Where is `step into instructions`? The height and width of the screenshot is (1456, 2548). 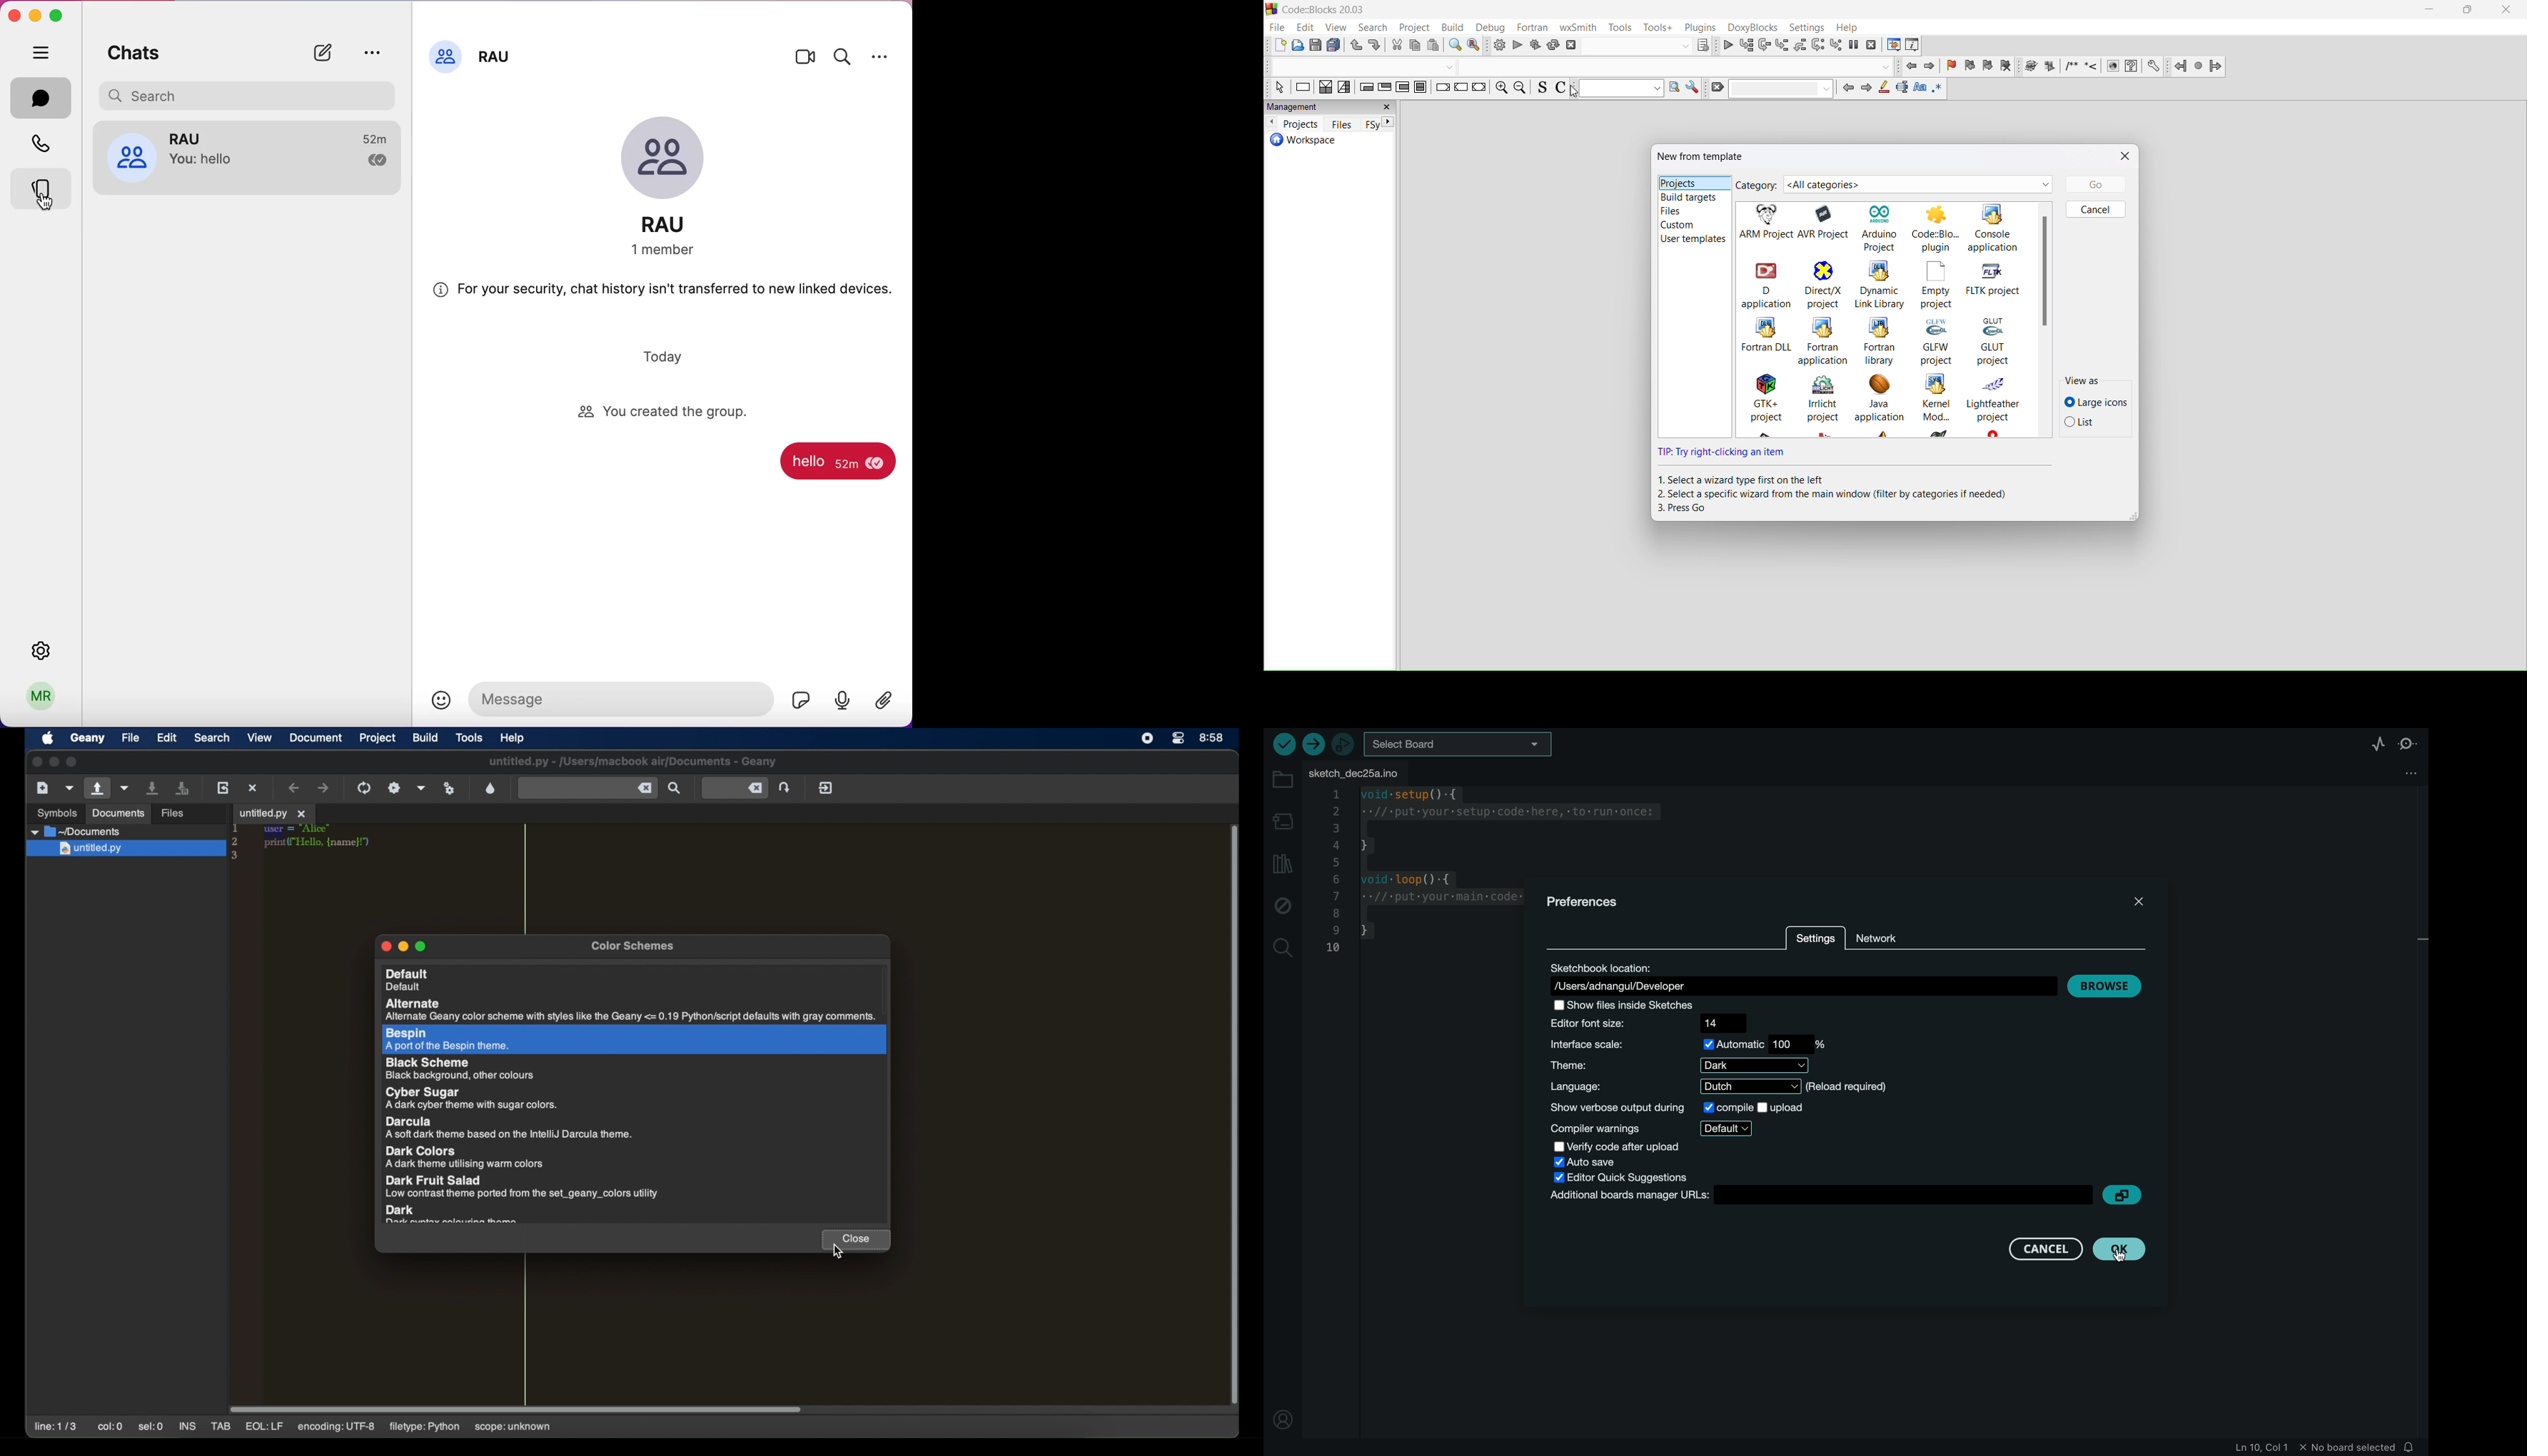
step into instructions is located at coordinates (1836, 45).